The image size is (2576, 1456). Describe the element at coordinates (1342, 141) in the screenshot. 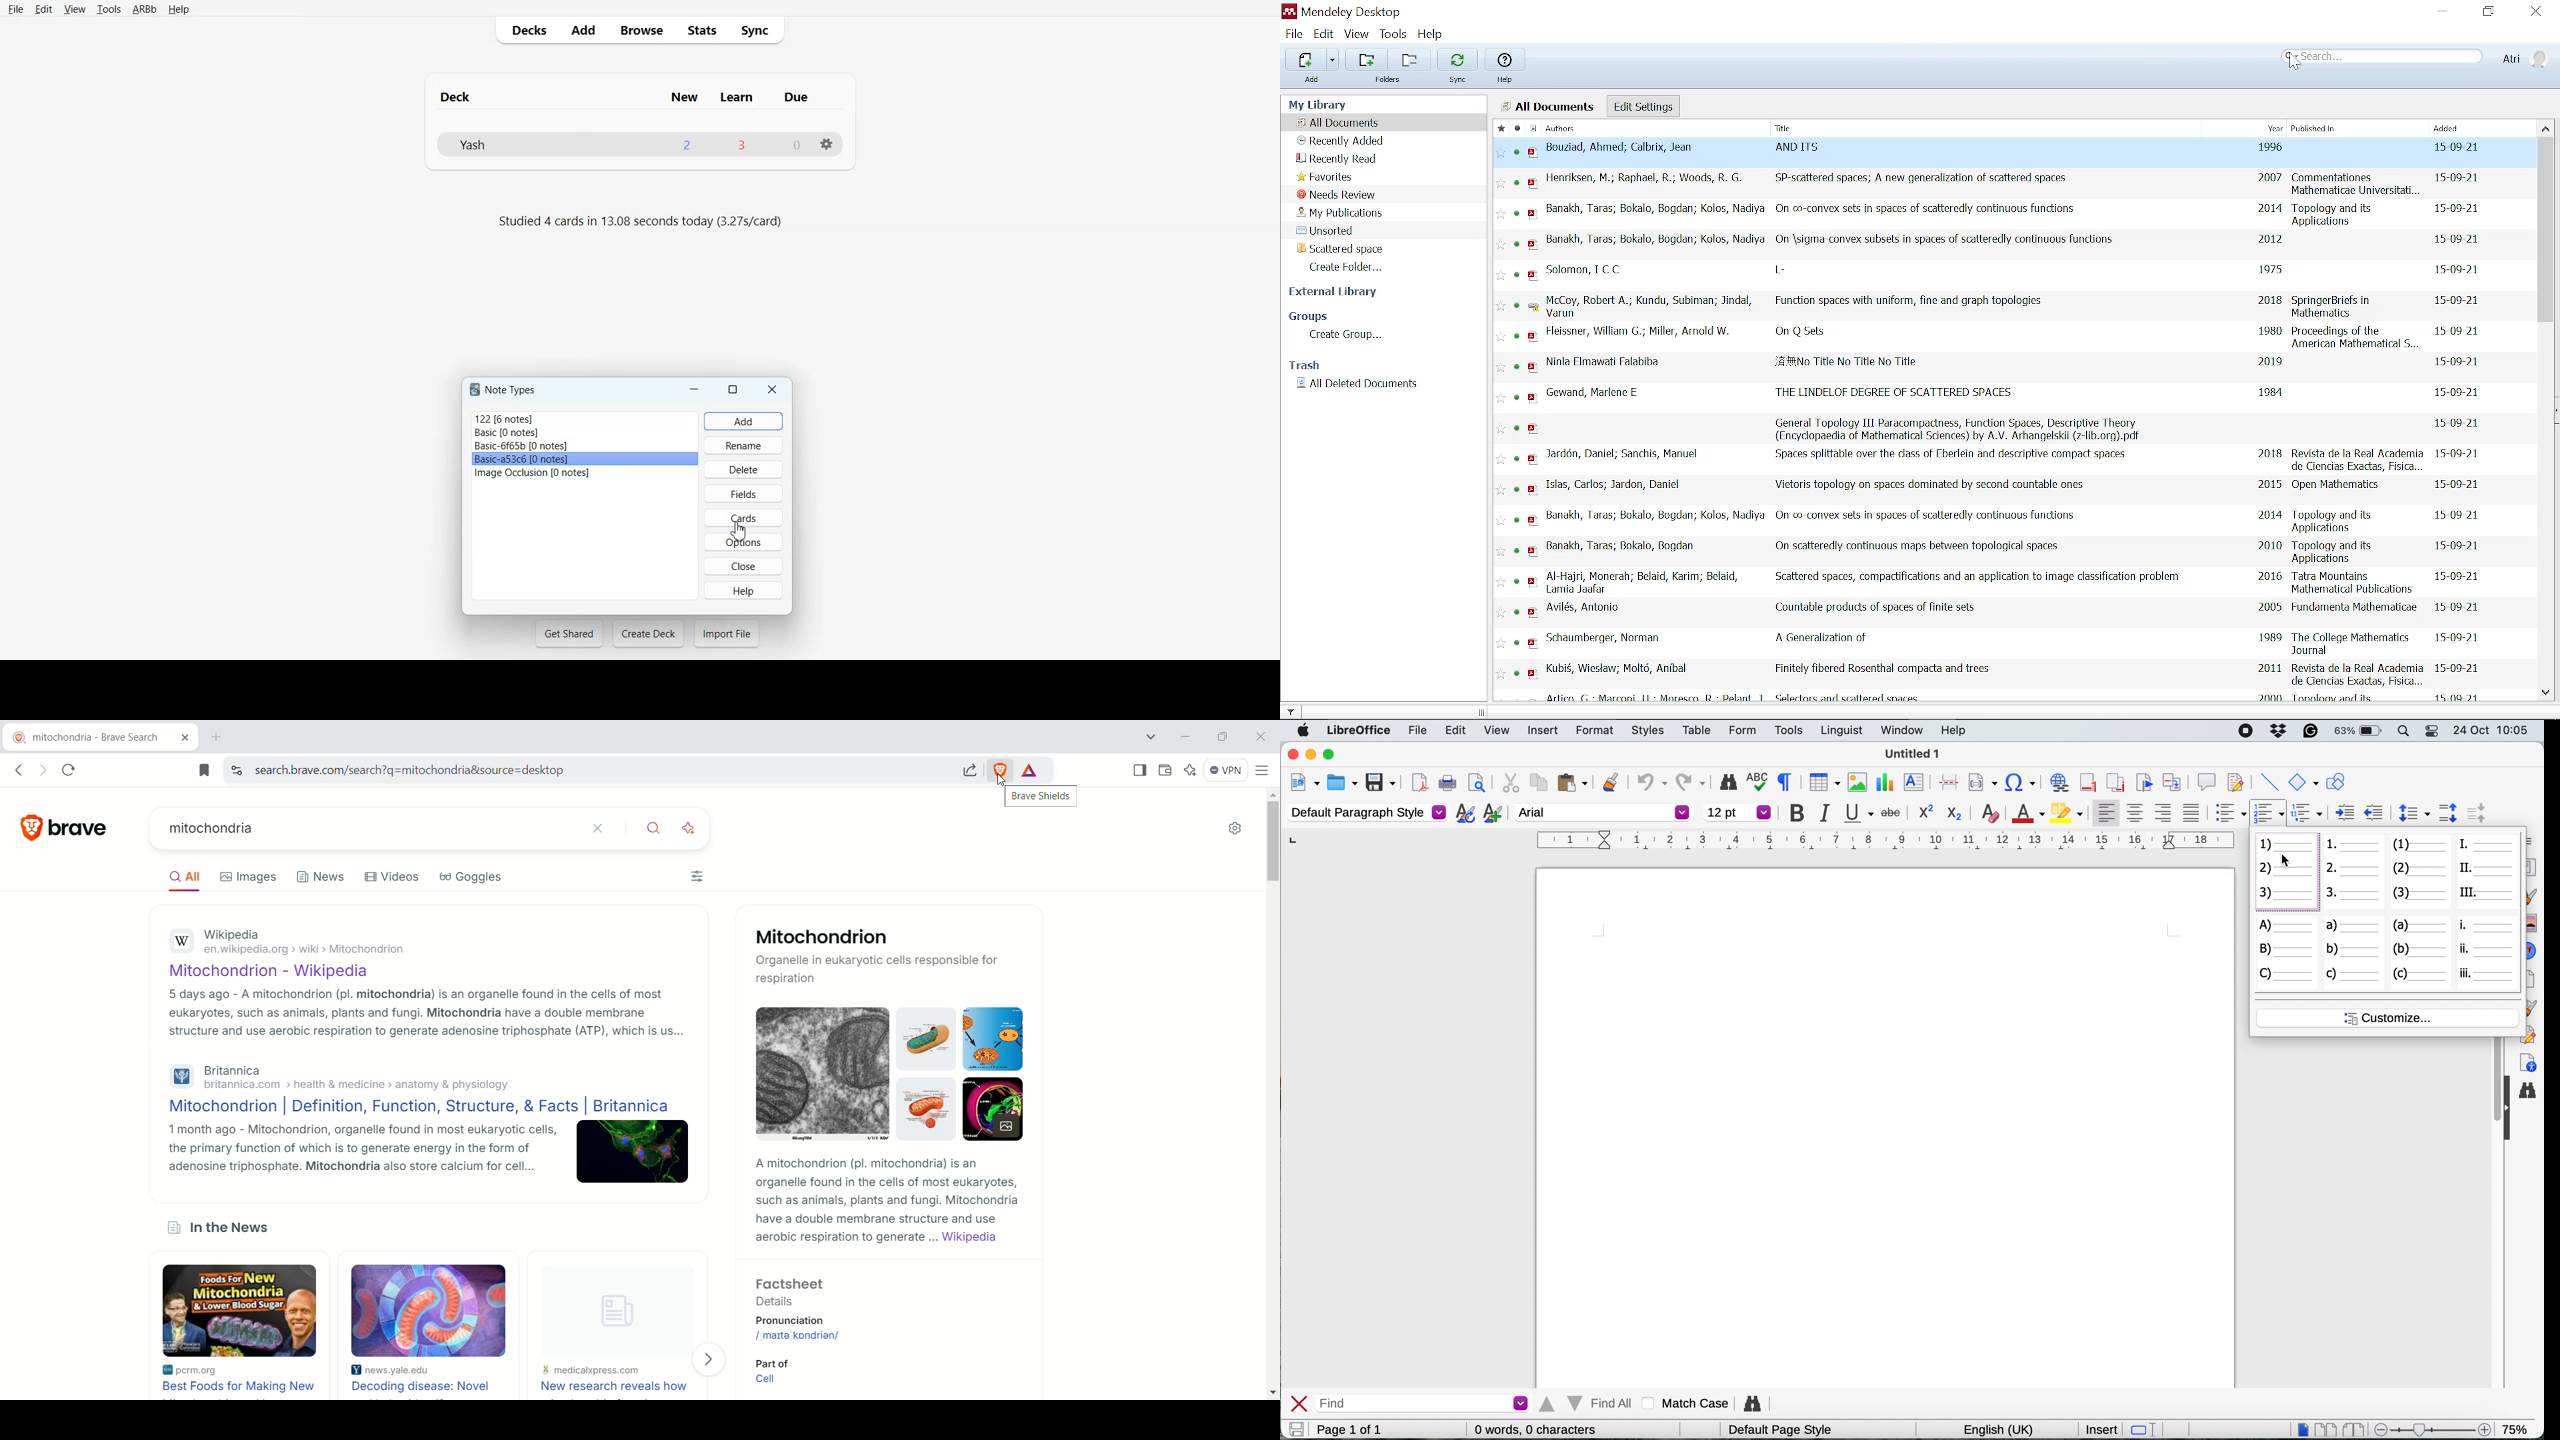

I see `recently added` at that location.